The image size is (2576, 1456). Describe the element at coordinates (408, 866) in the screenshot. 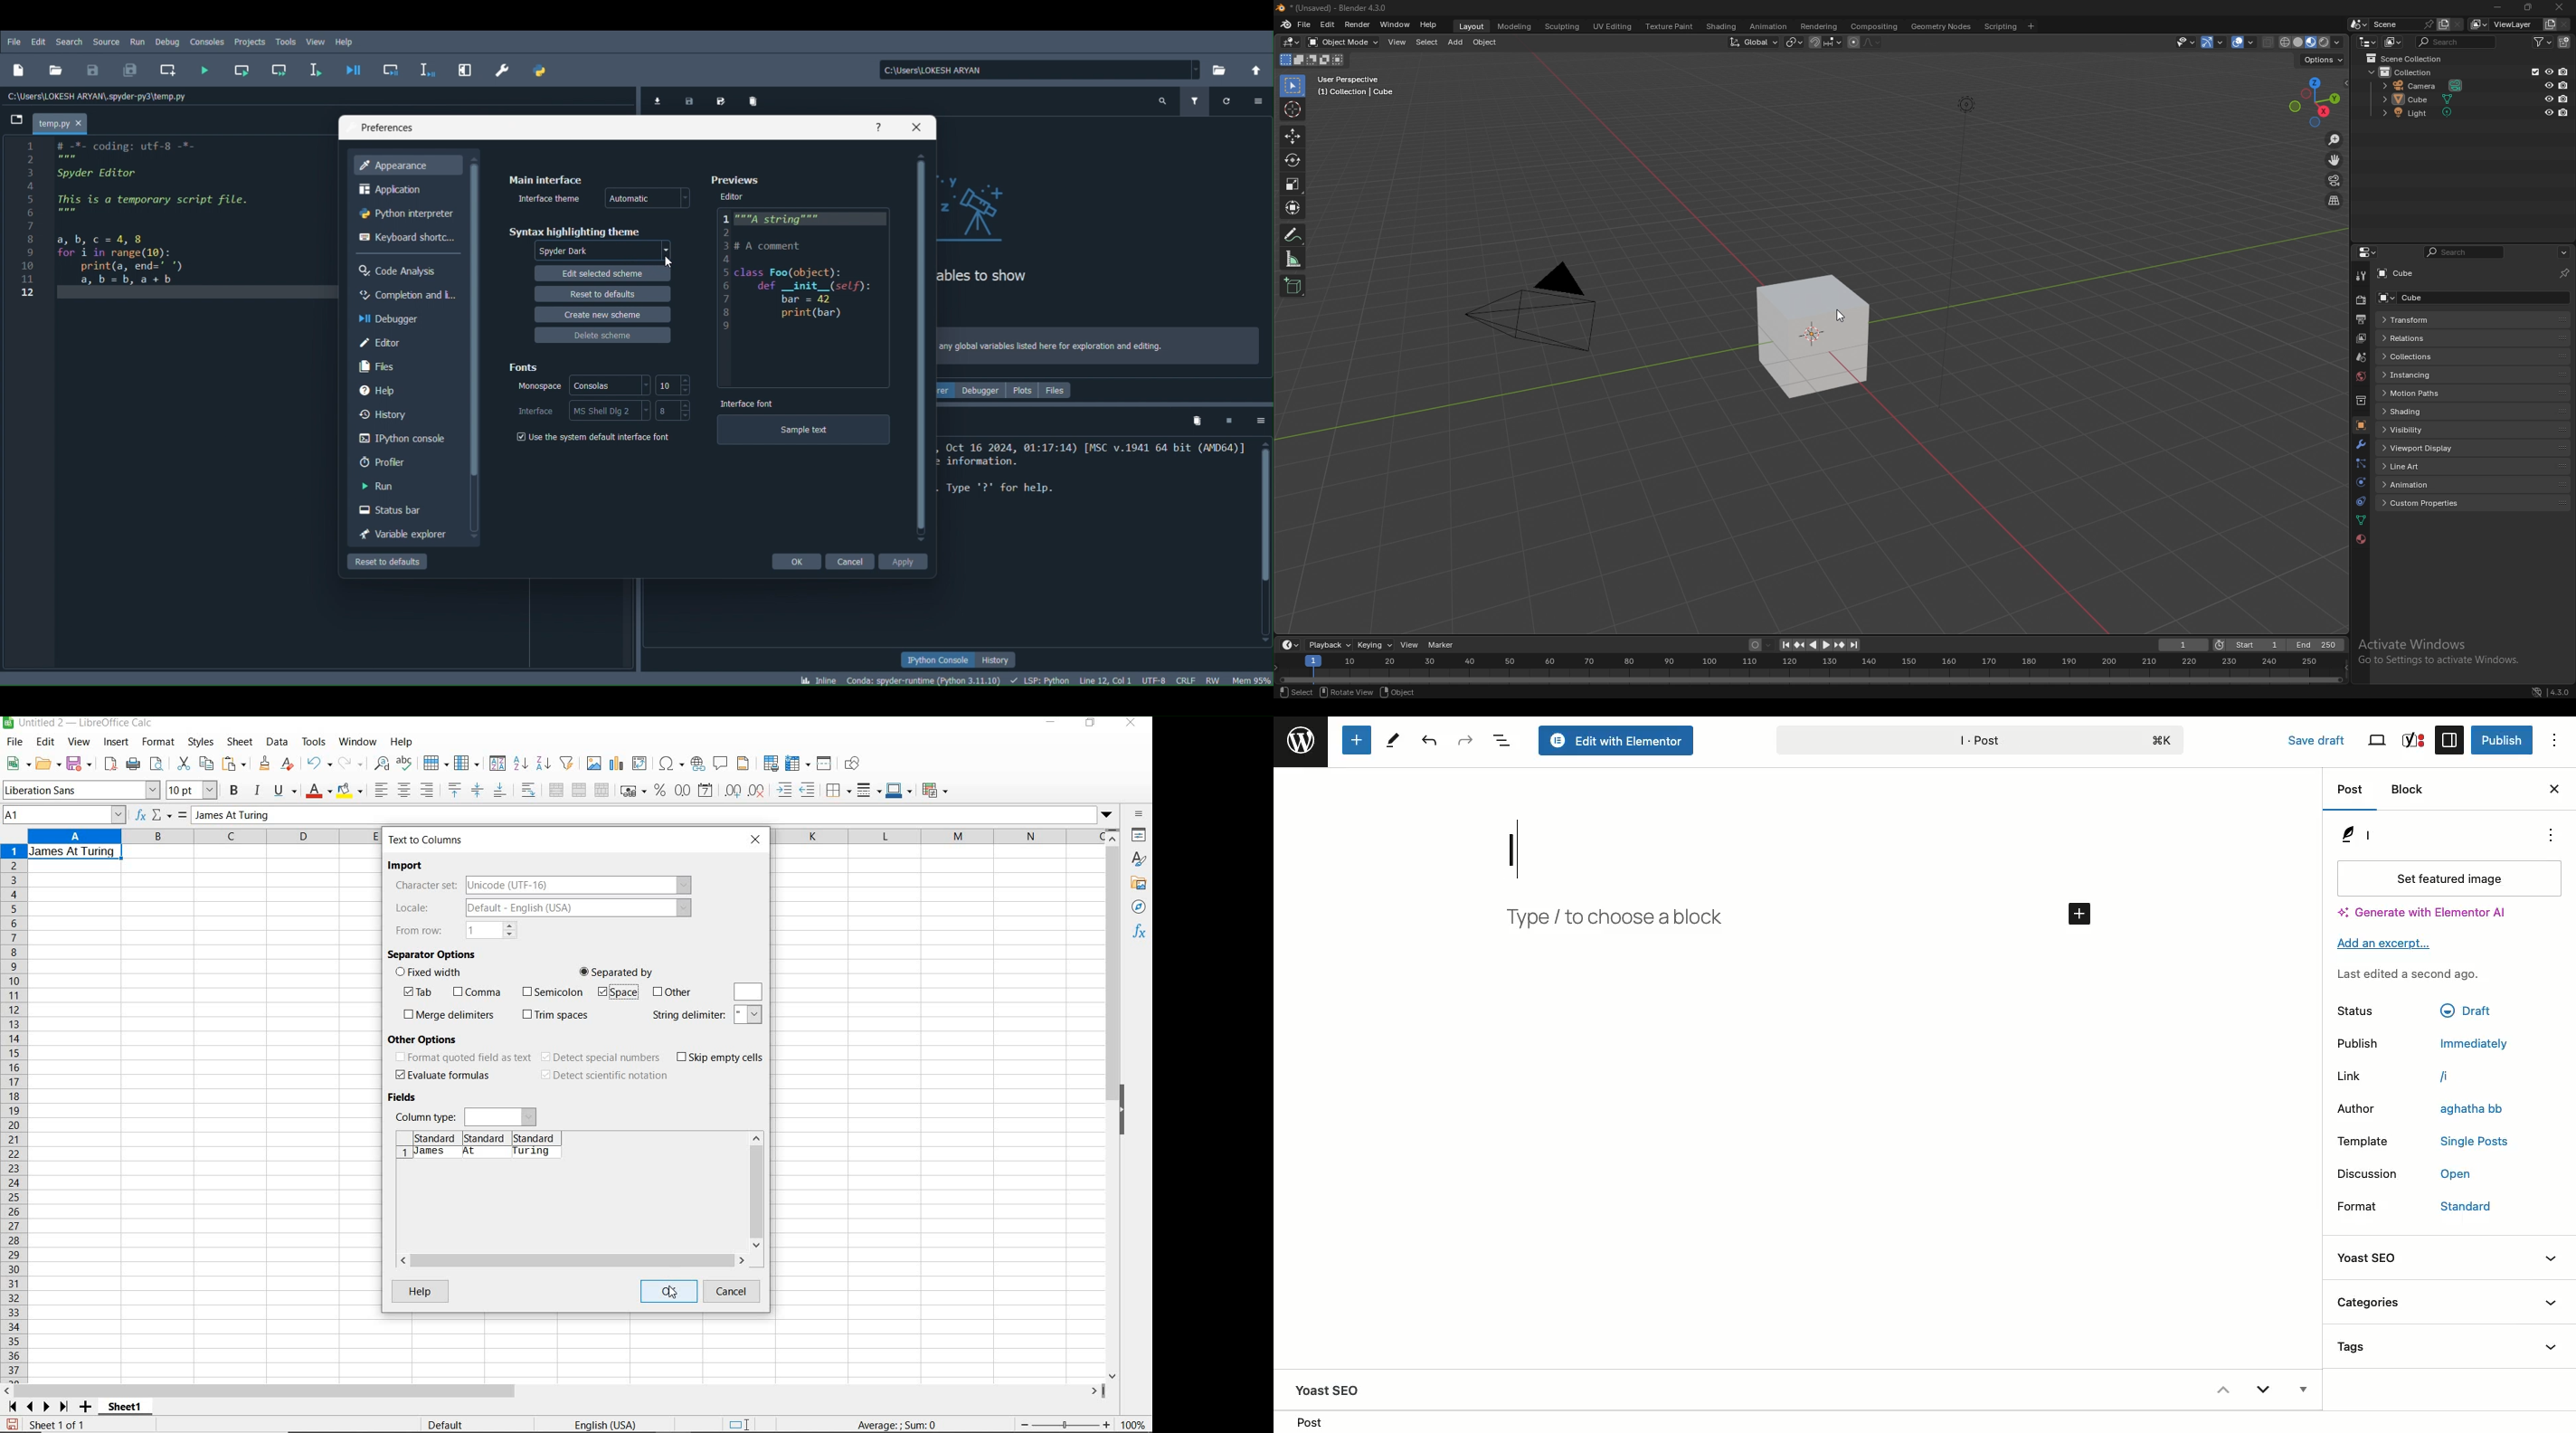

I see `import` at that location.